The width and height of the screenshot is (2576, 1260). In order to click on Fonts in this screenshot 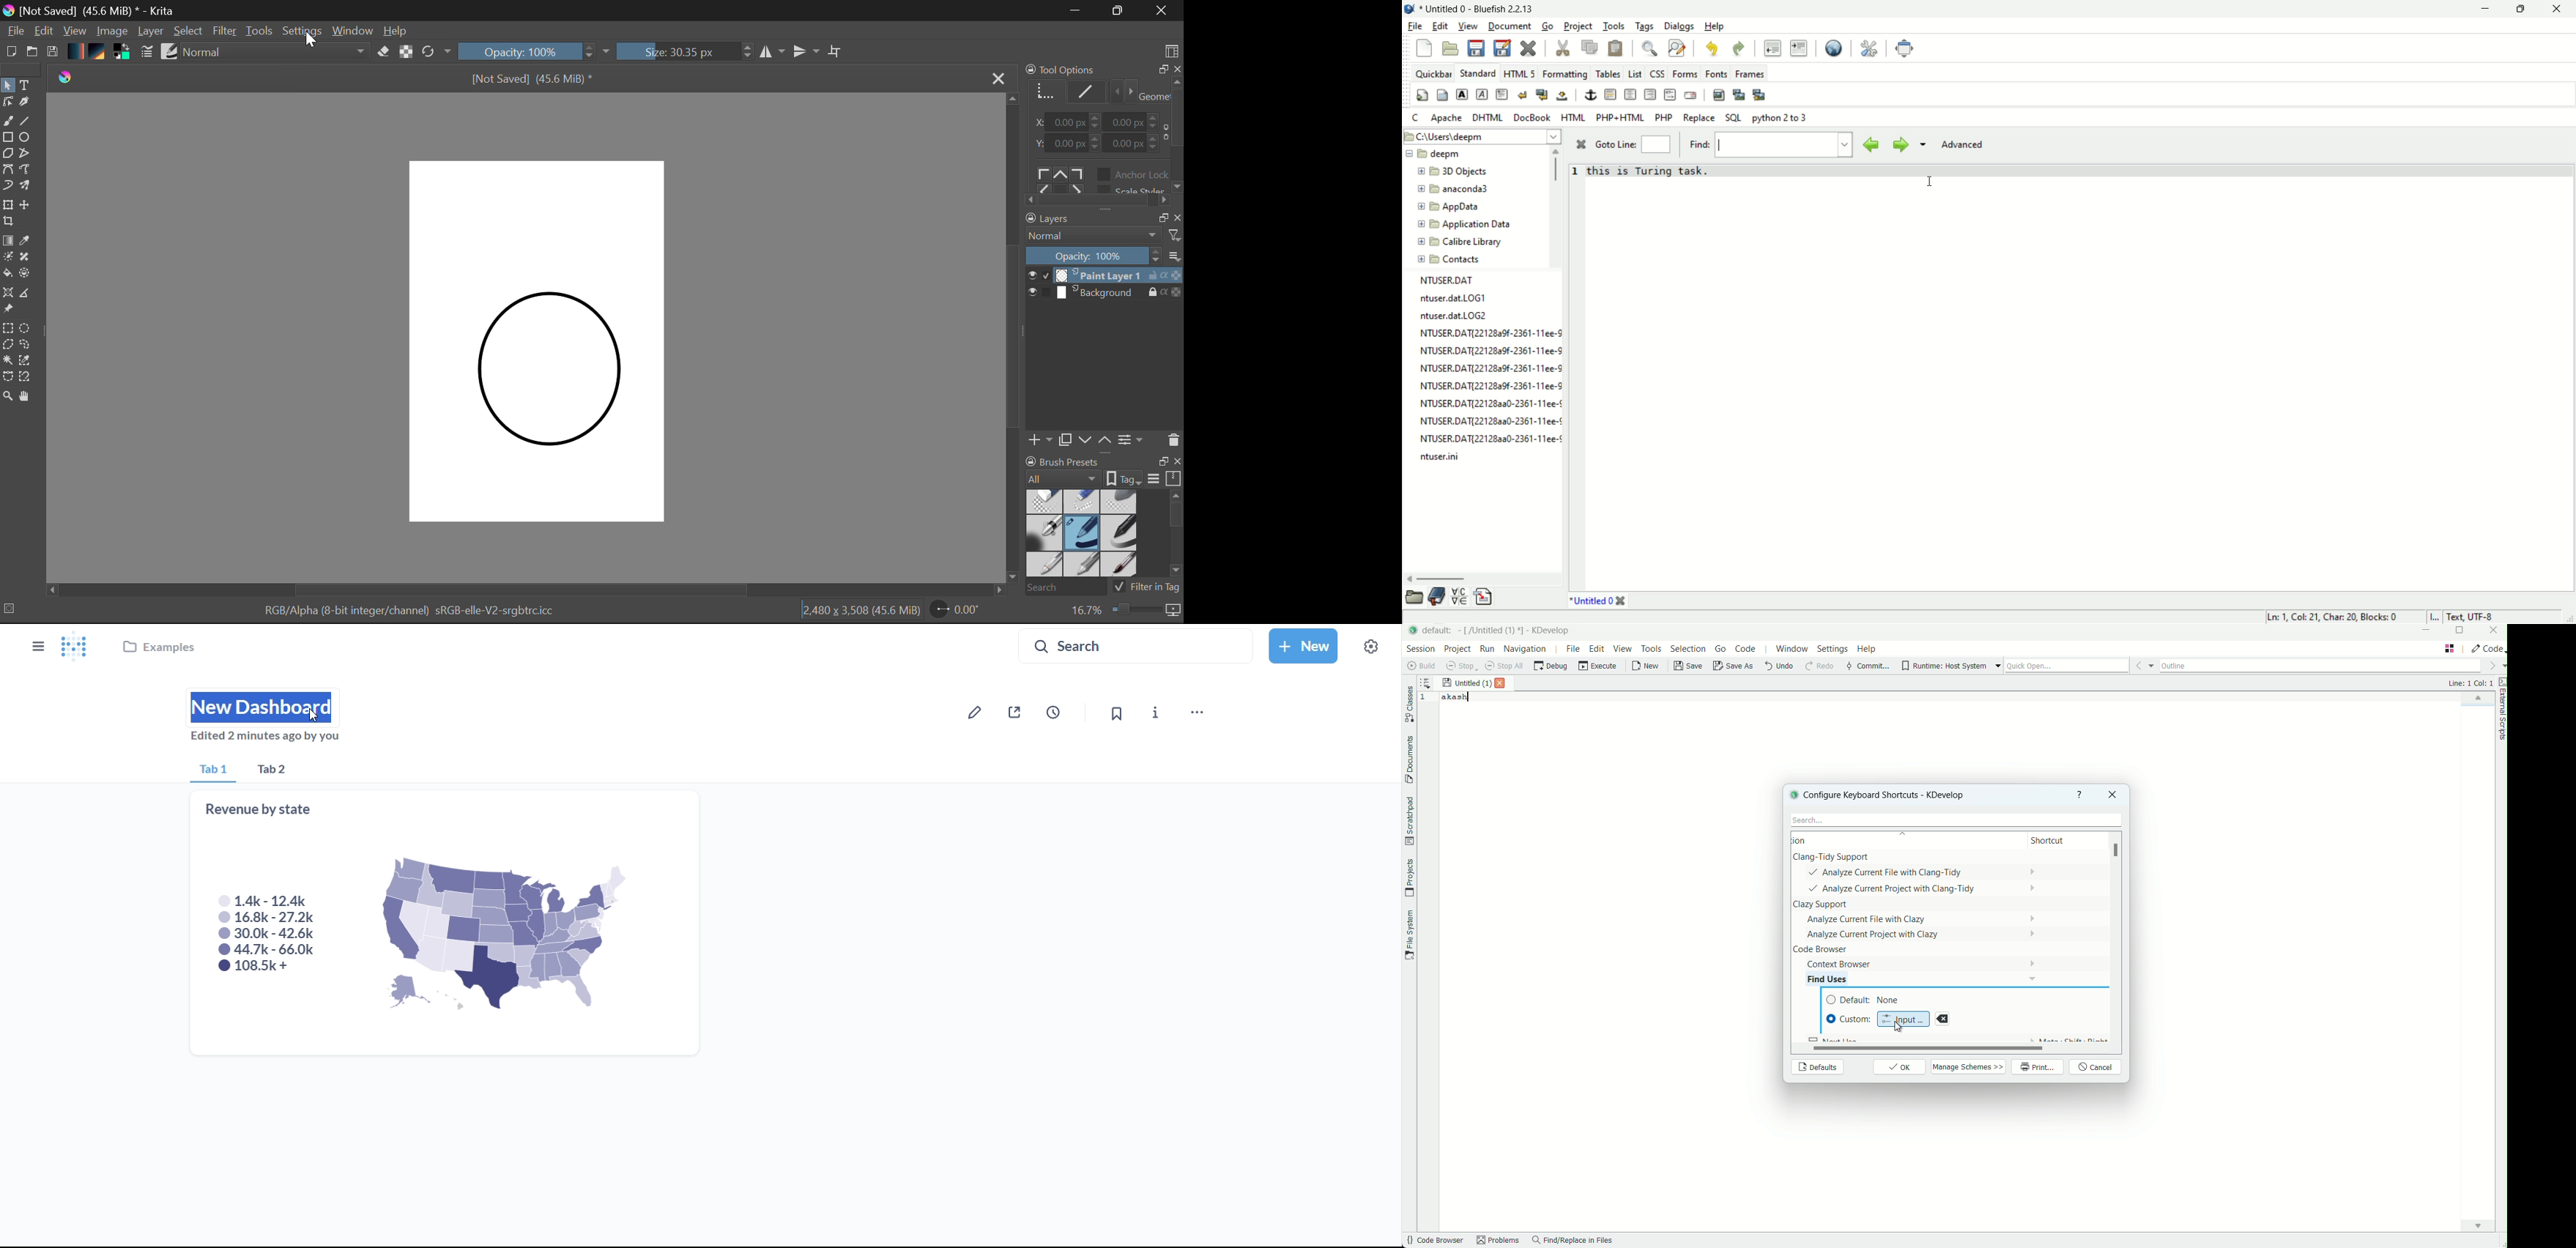, I will do `click(1718, 75)`.